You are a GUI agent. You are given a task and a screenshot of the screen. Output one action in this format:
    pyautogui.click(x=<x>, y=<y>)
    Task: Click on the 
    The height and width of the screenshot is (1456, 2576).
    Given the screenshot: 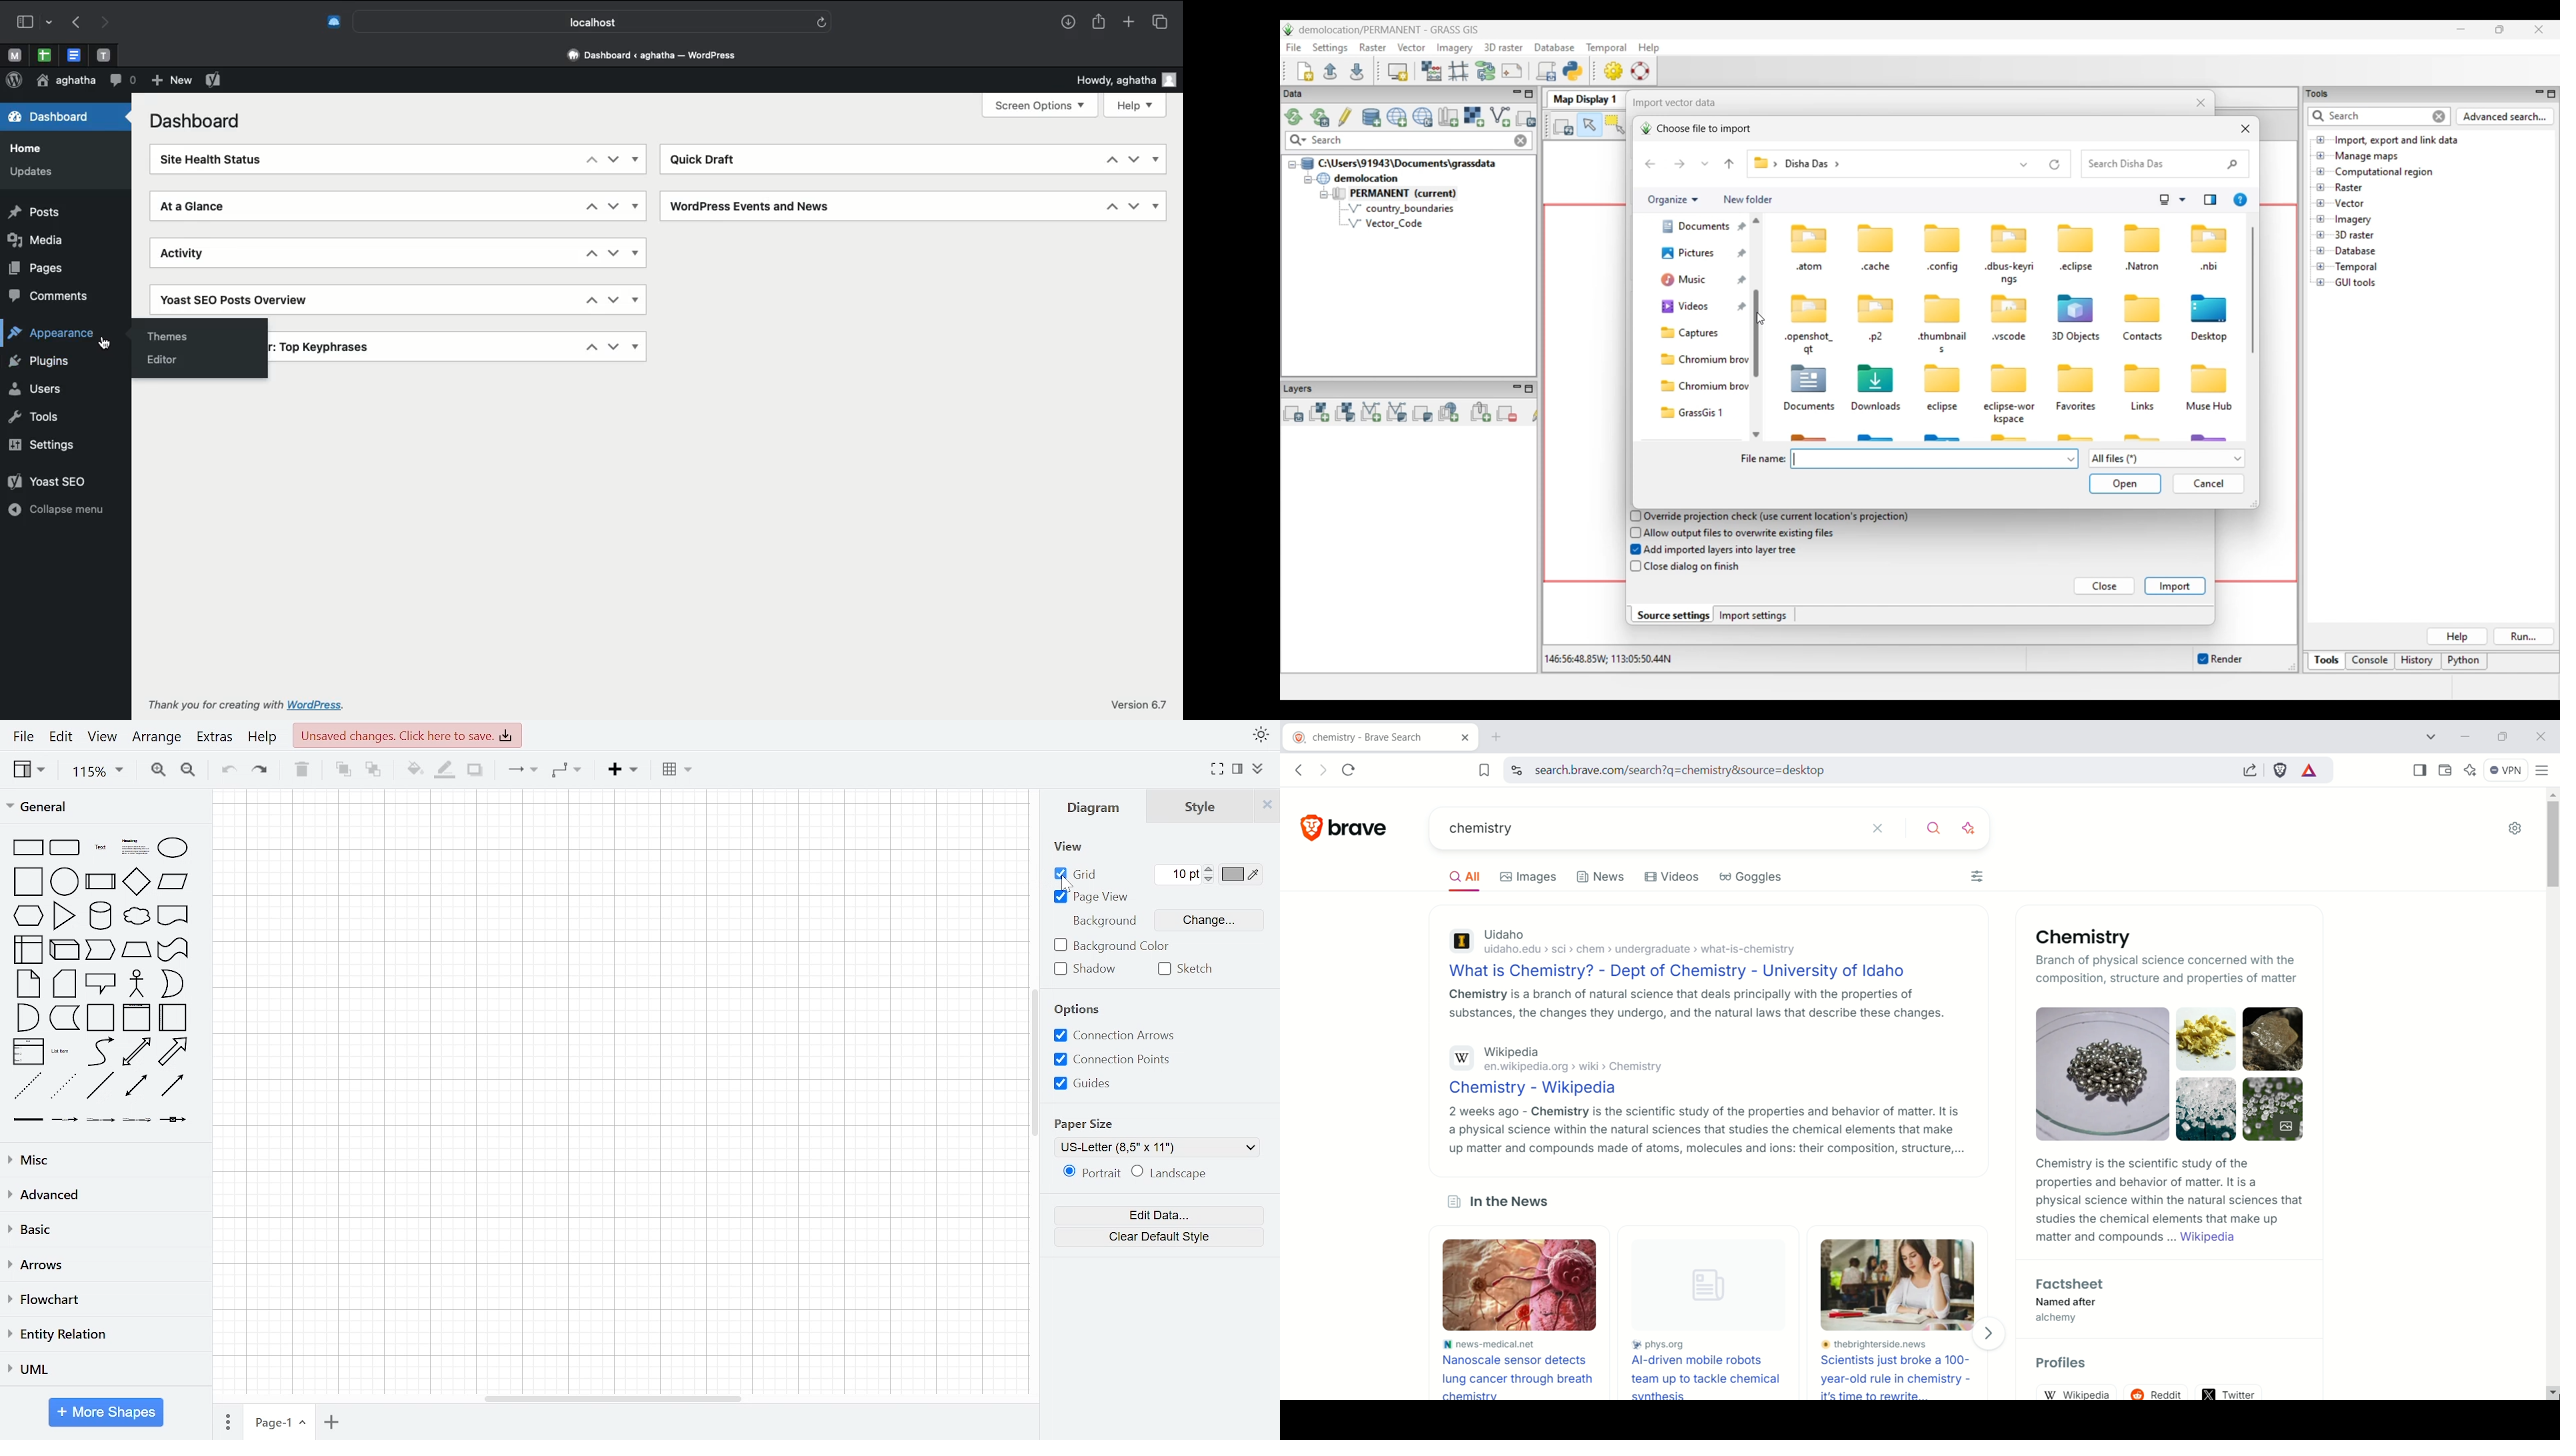 What is the action you would take?
    pyautogui.click(x=613, y=253)
    